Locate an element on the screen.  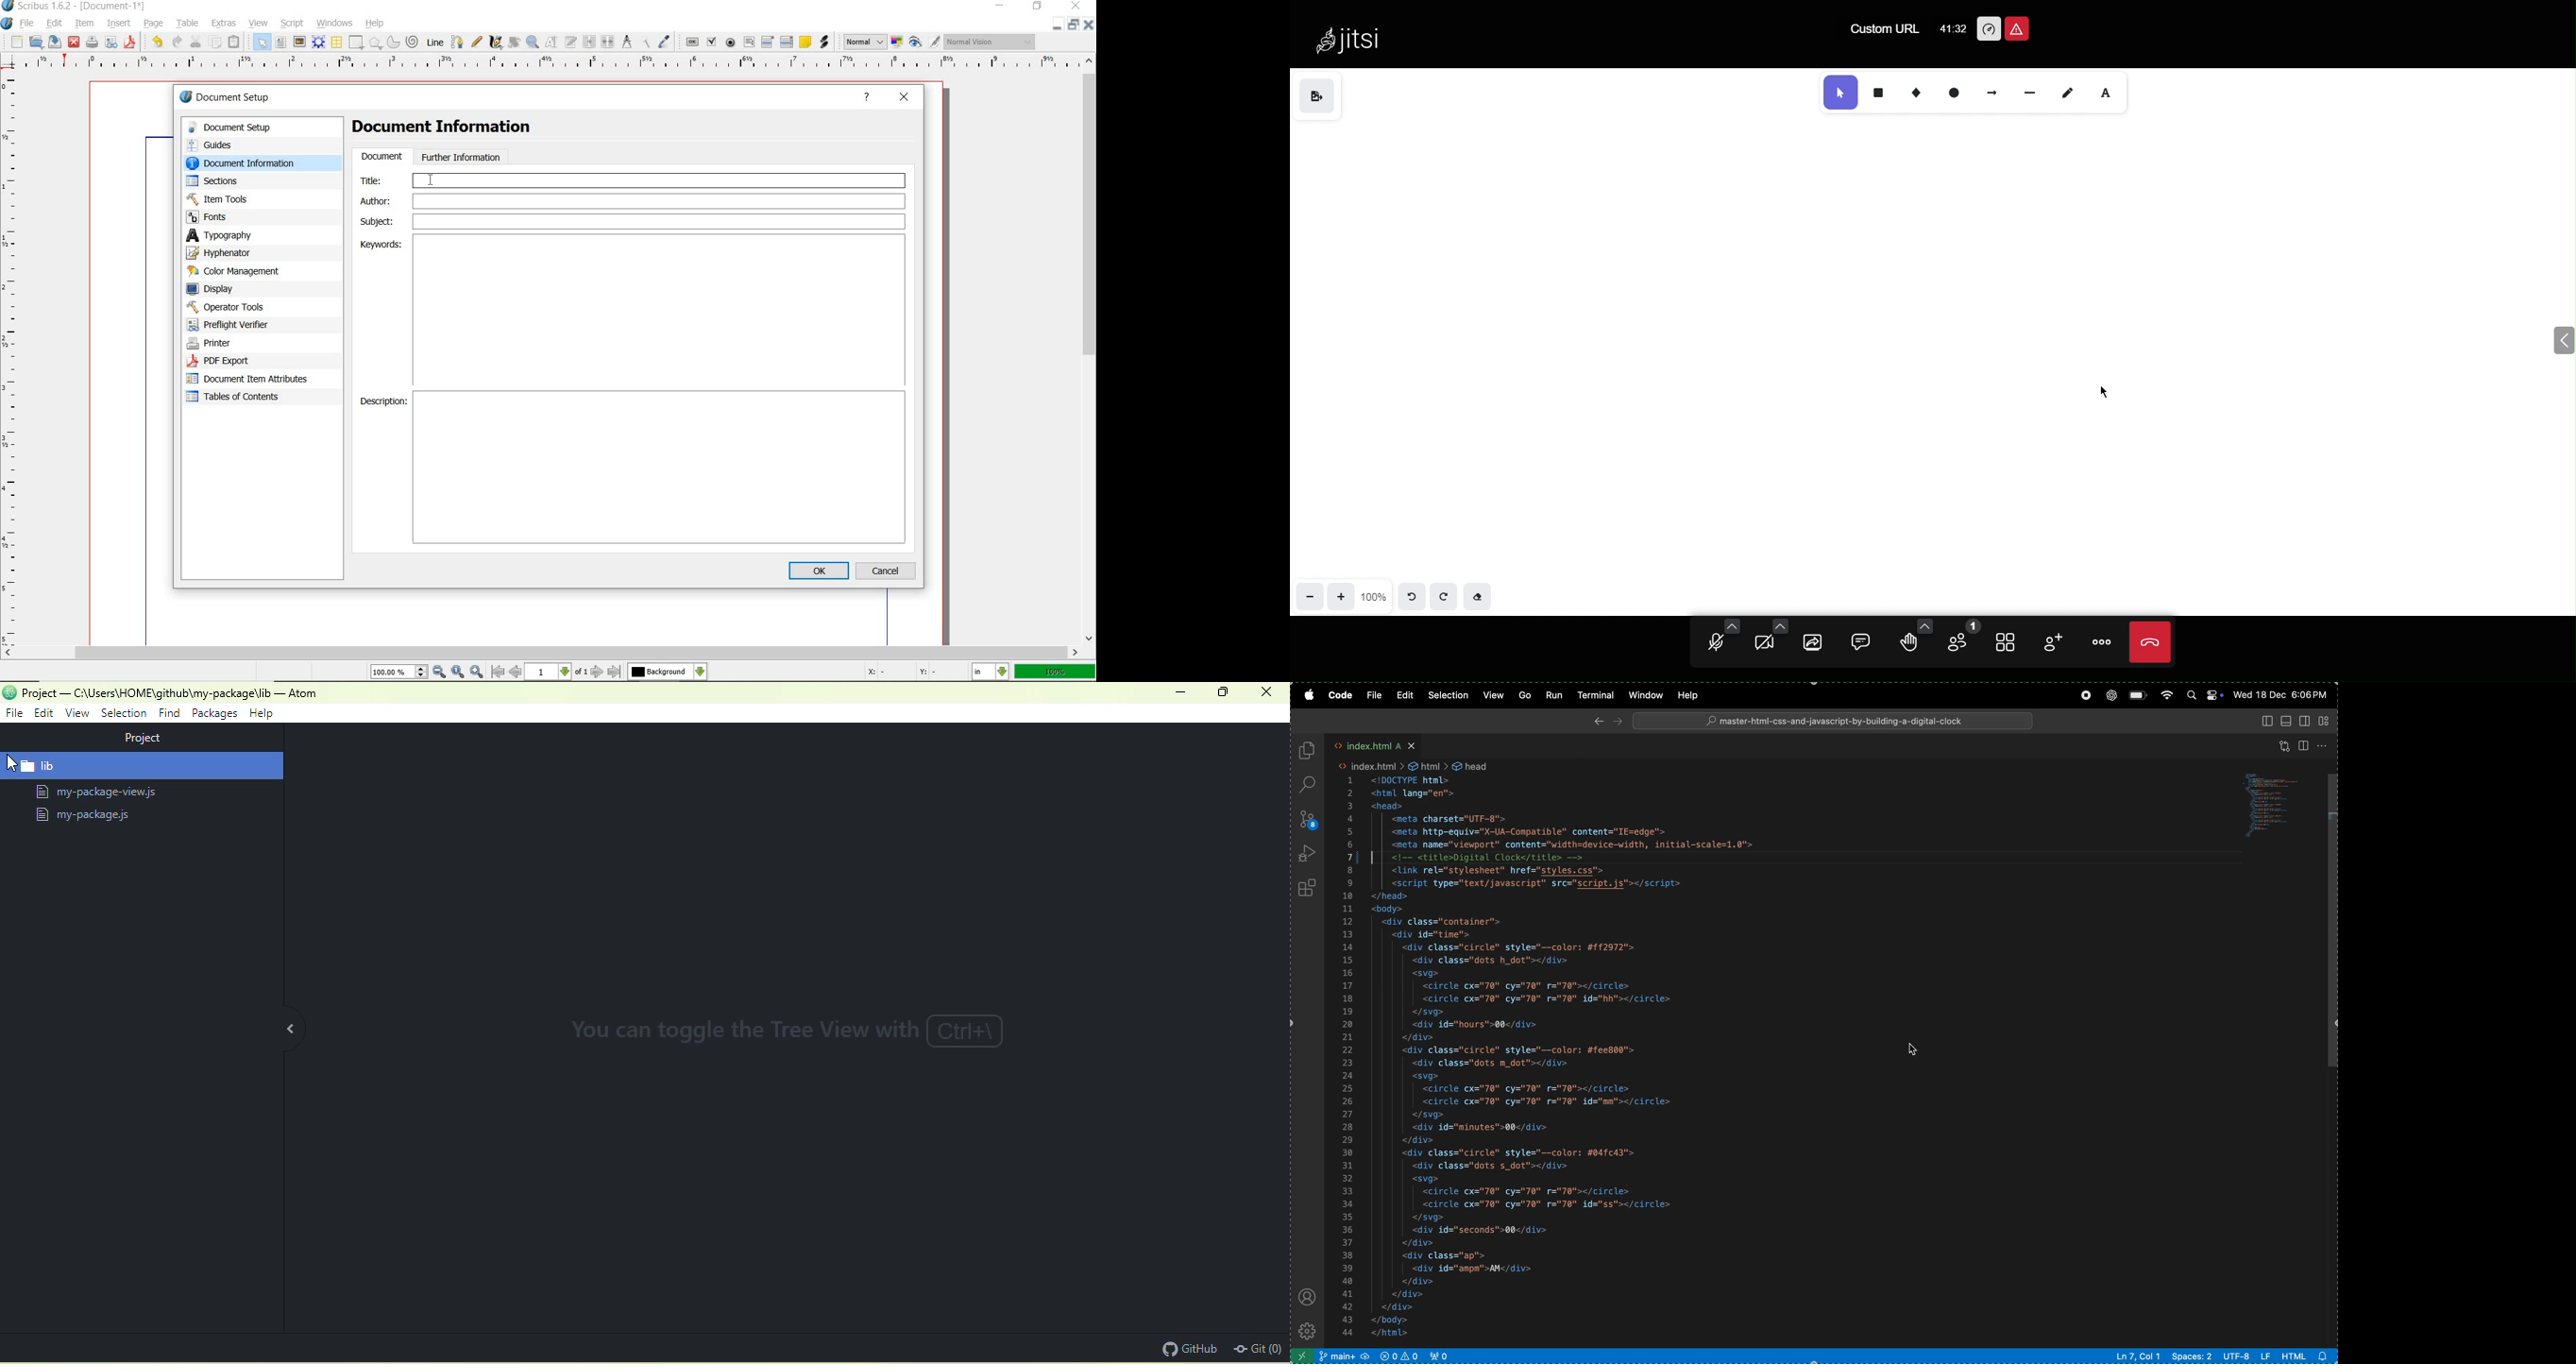
help is located at coordinates (377, 22).